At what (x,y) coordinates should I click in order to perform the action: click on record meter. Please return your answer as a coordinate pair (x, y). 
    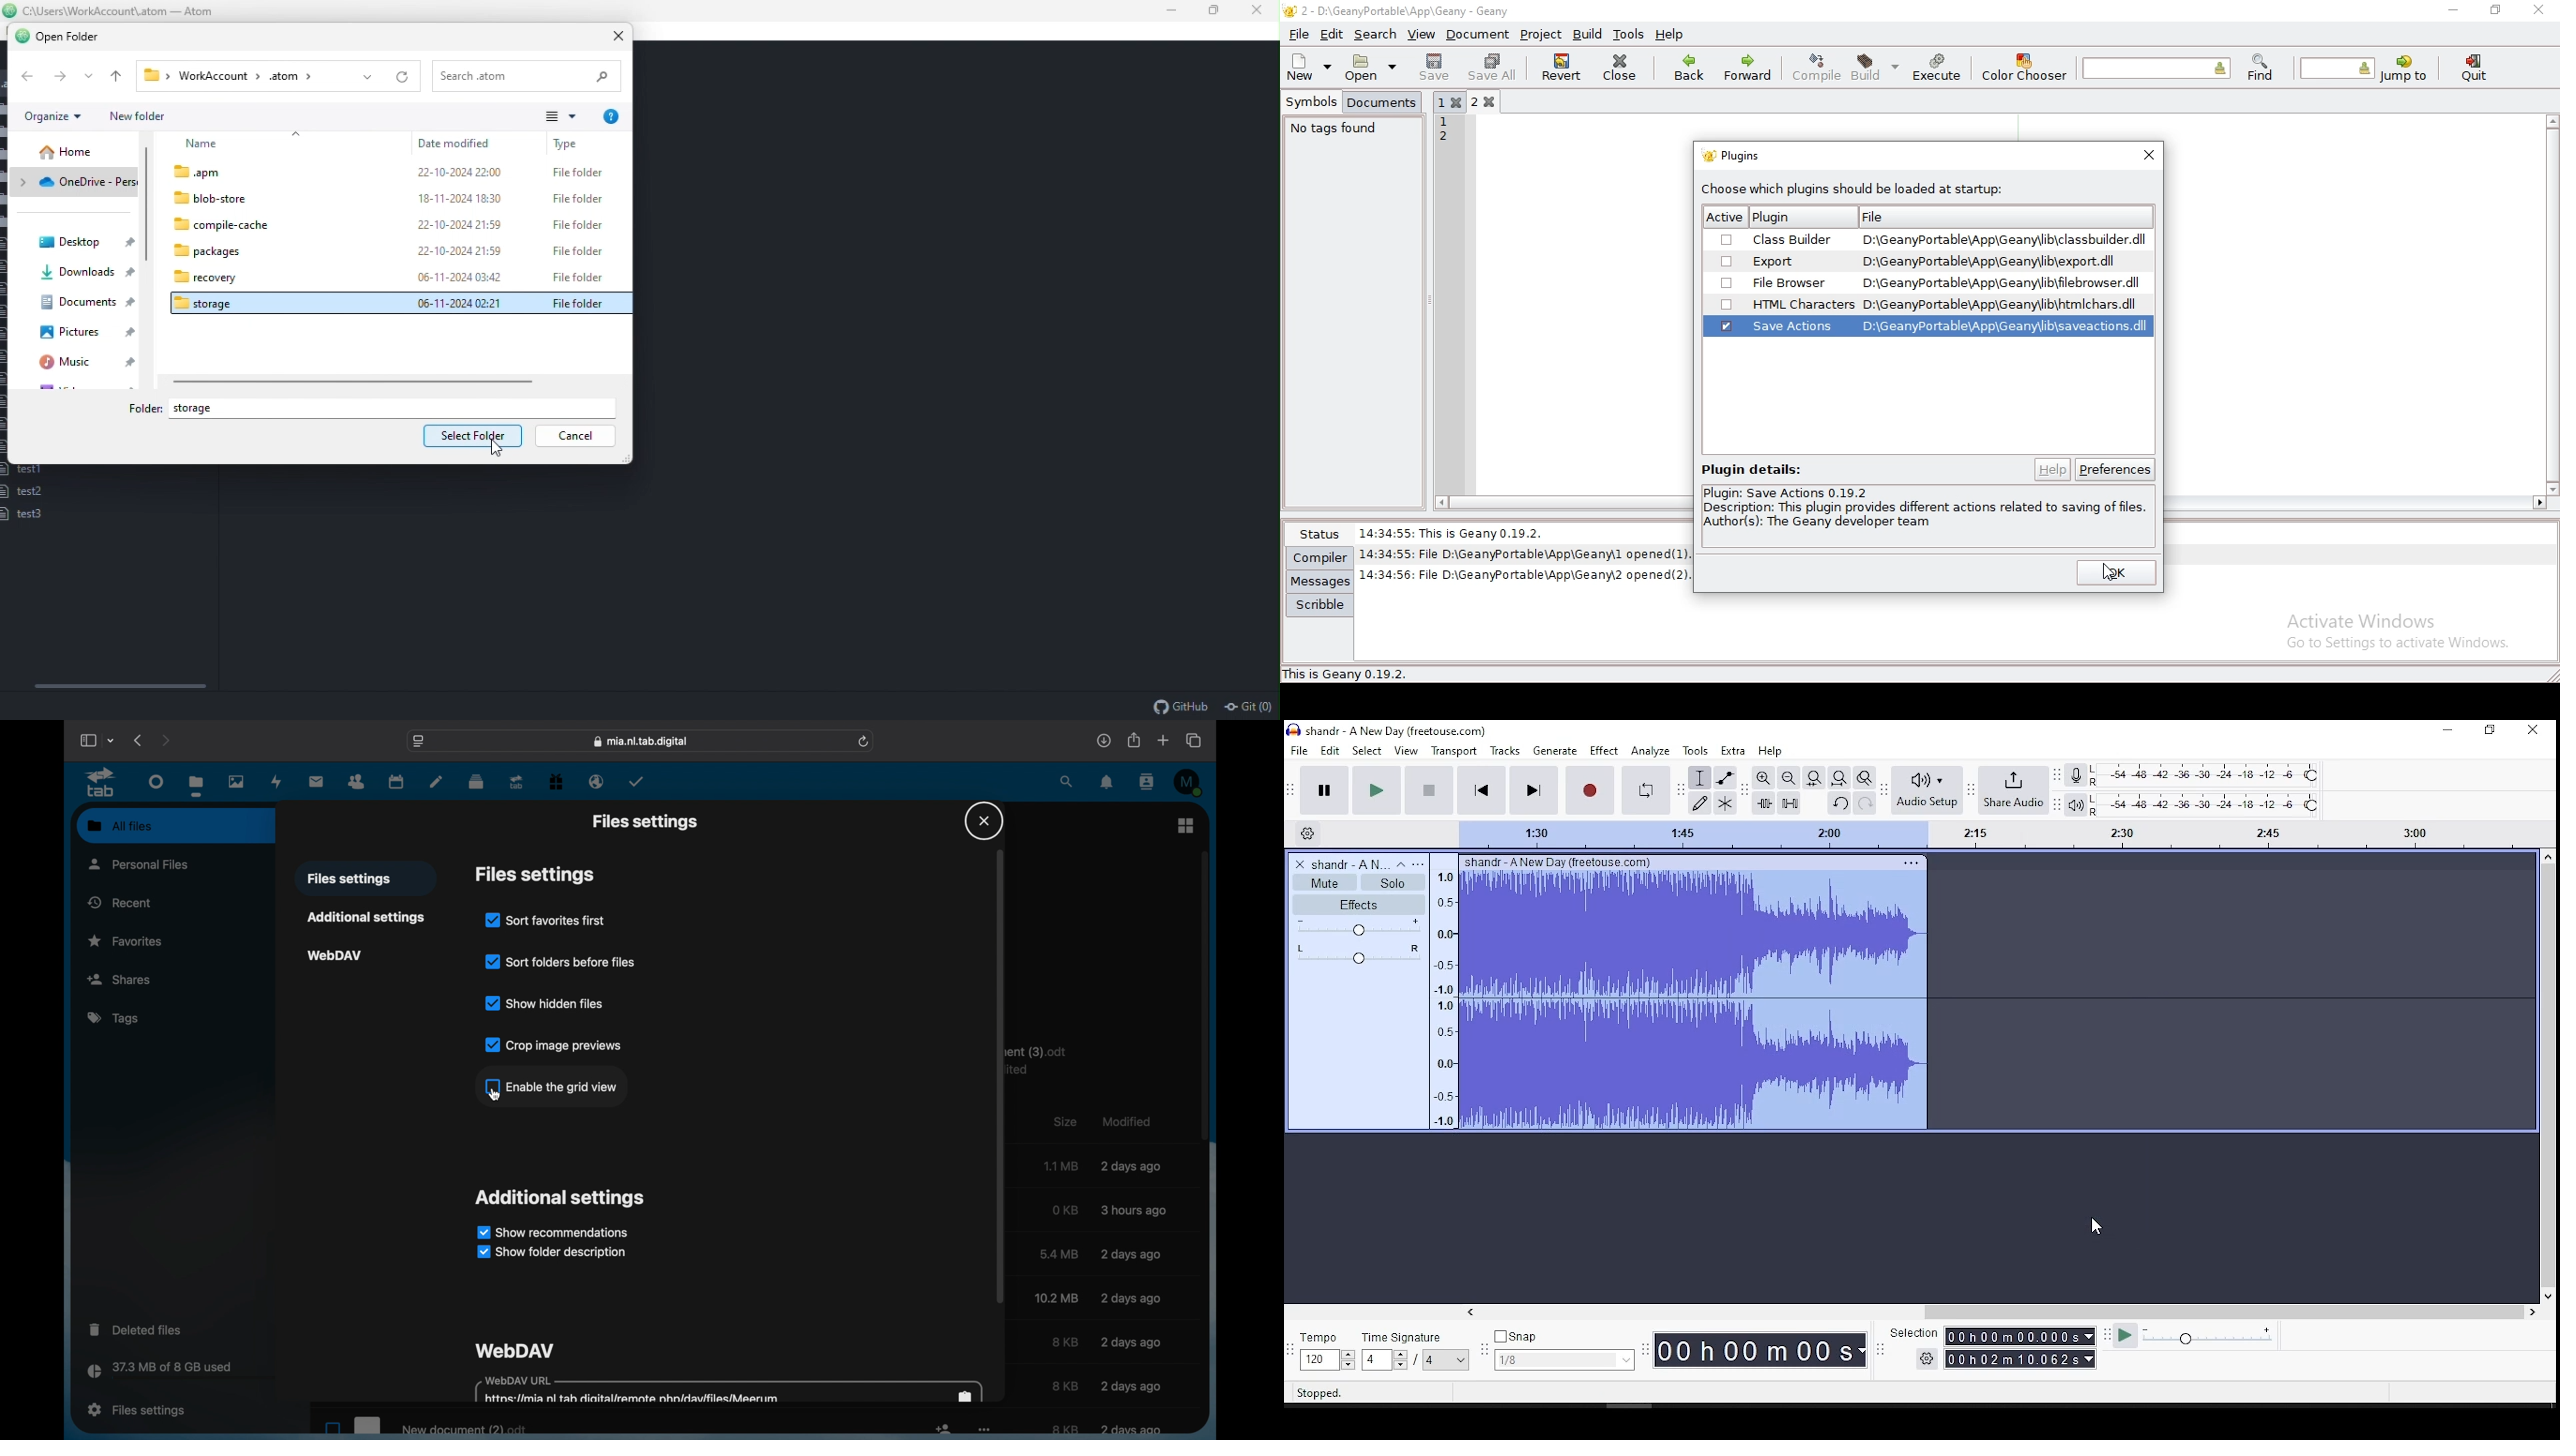
    Looking at the image, I should click on (2077, 776).